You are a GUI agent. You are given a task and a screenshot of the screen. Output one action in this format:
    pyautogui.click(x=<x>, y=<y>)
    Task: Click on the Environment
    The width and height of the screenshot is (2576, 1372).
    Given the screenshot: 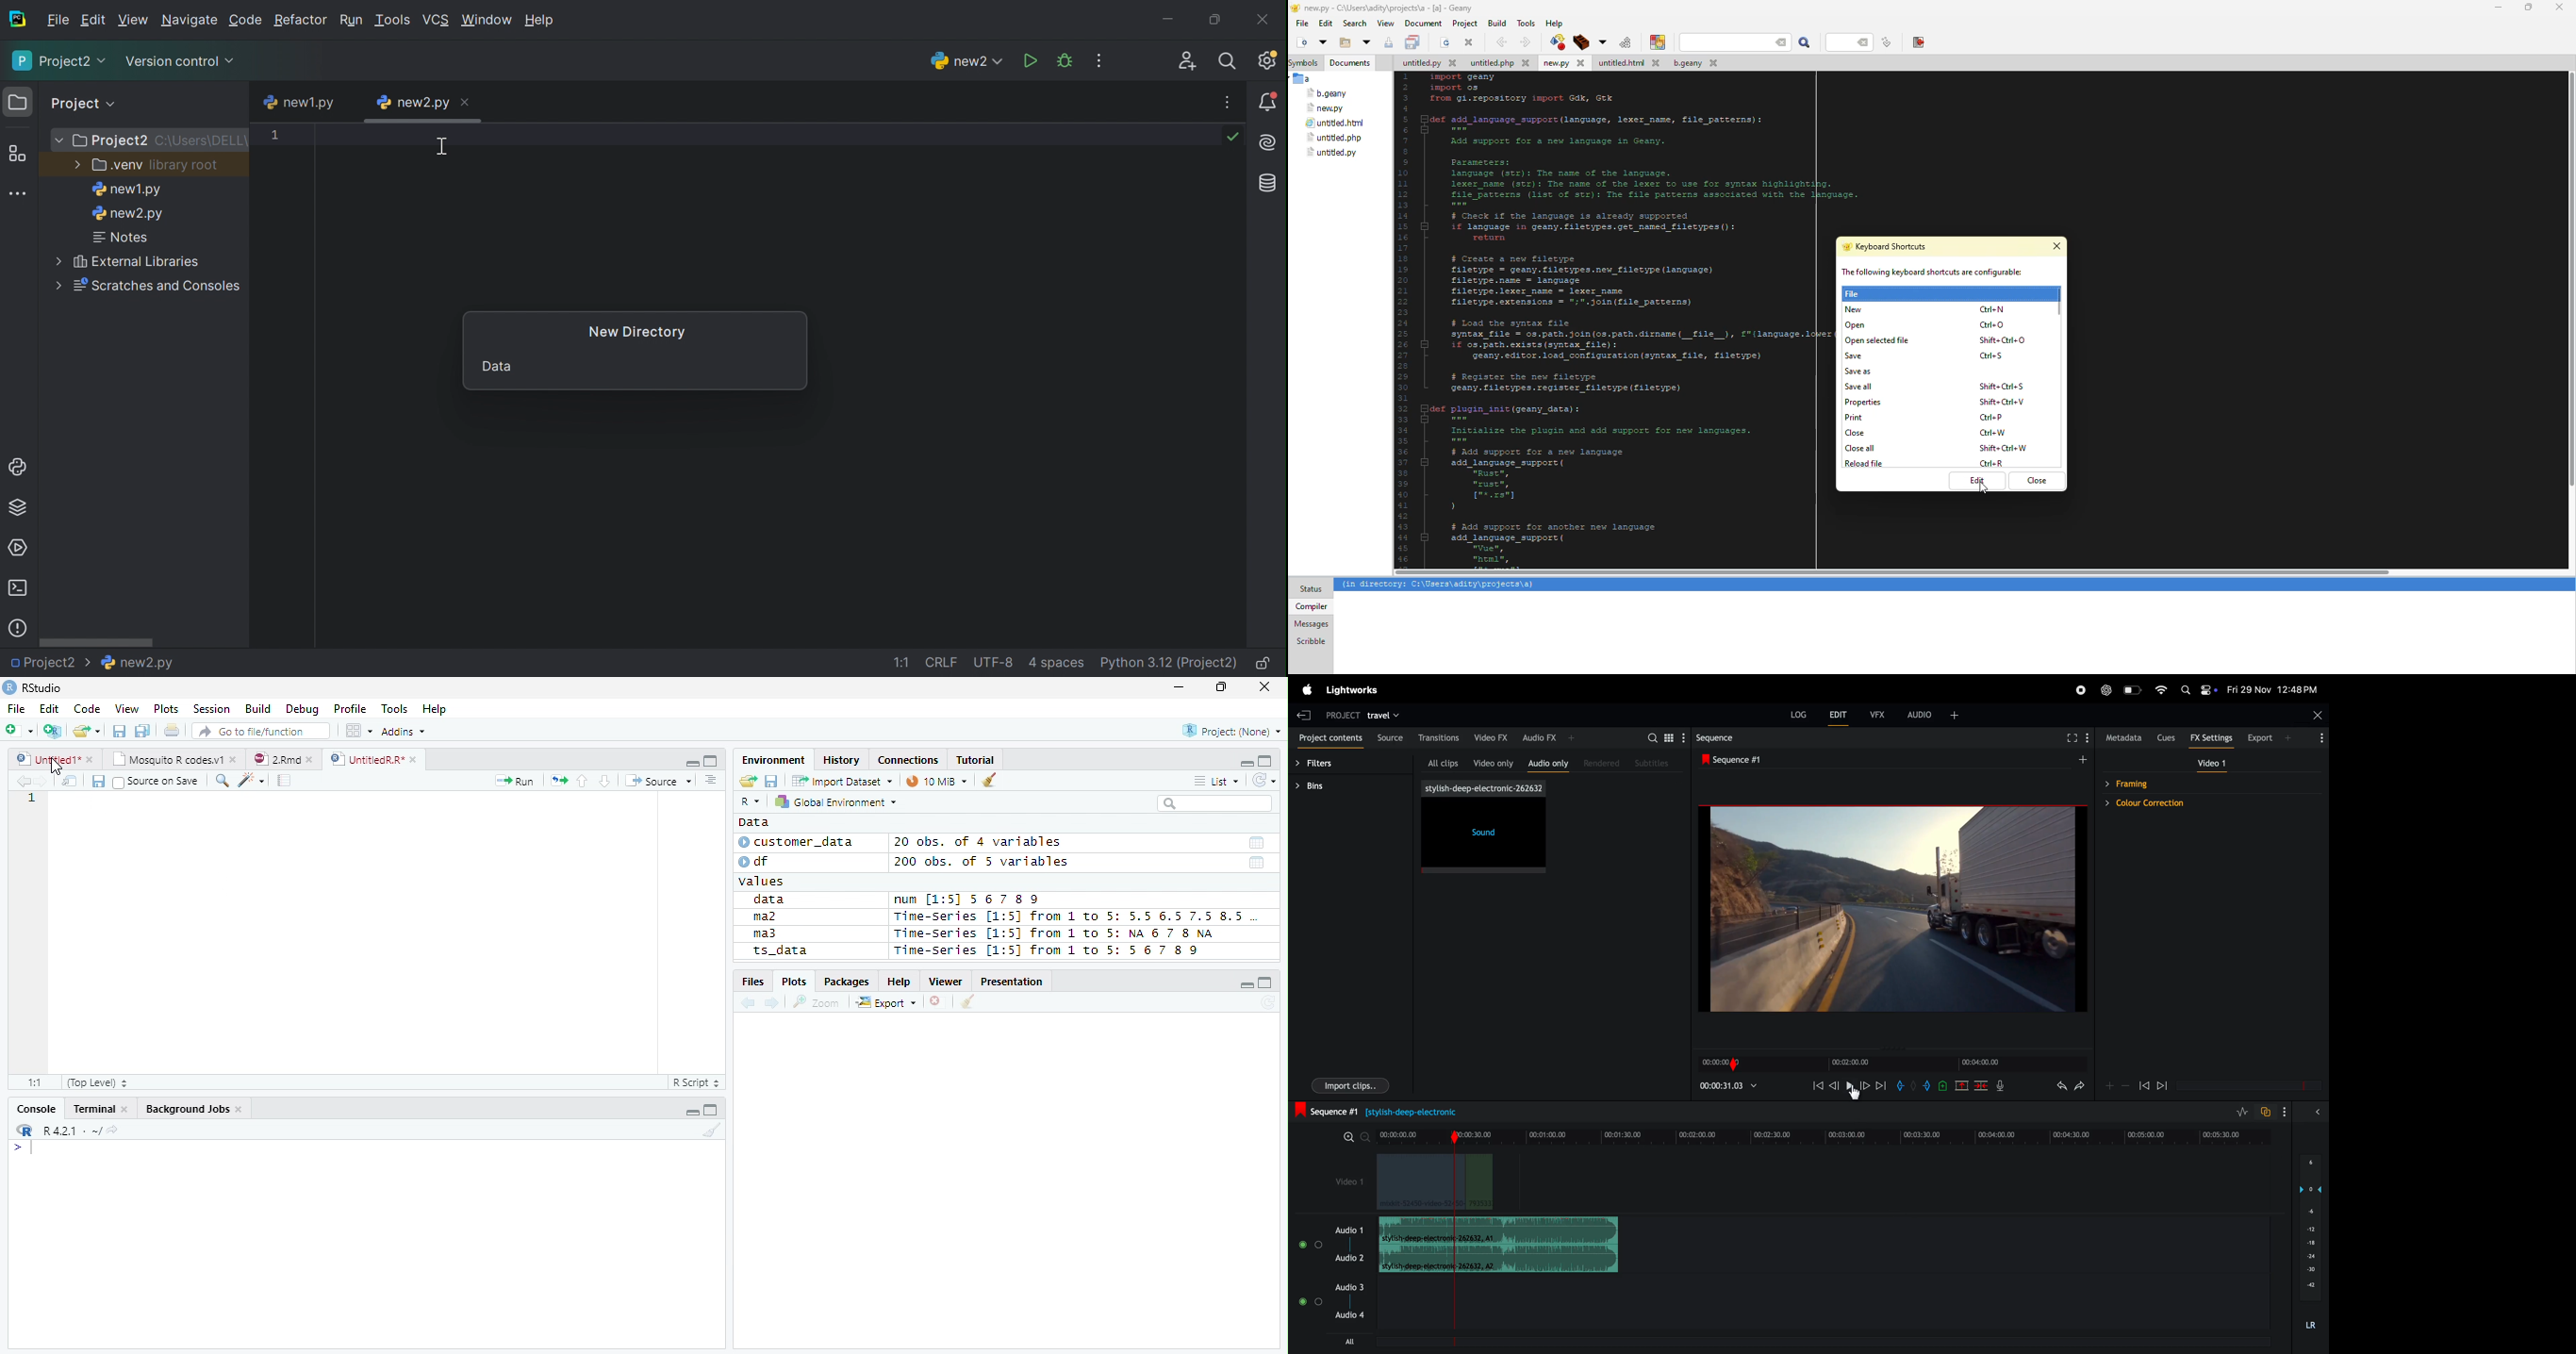 What is the action you would take?
    pyautogui.click(x=775, y=760)
    